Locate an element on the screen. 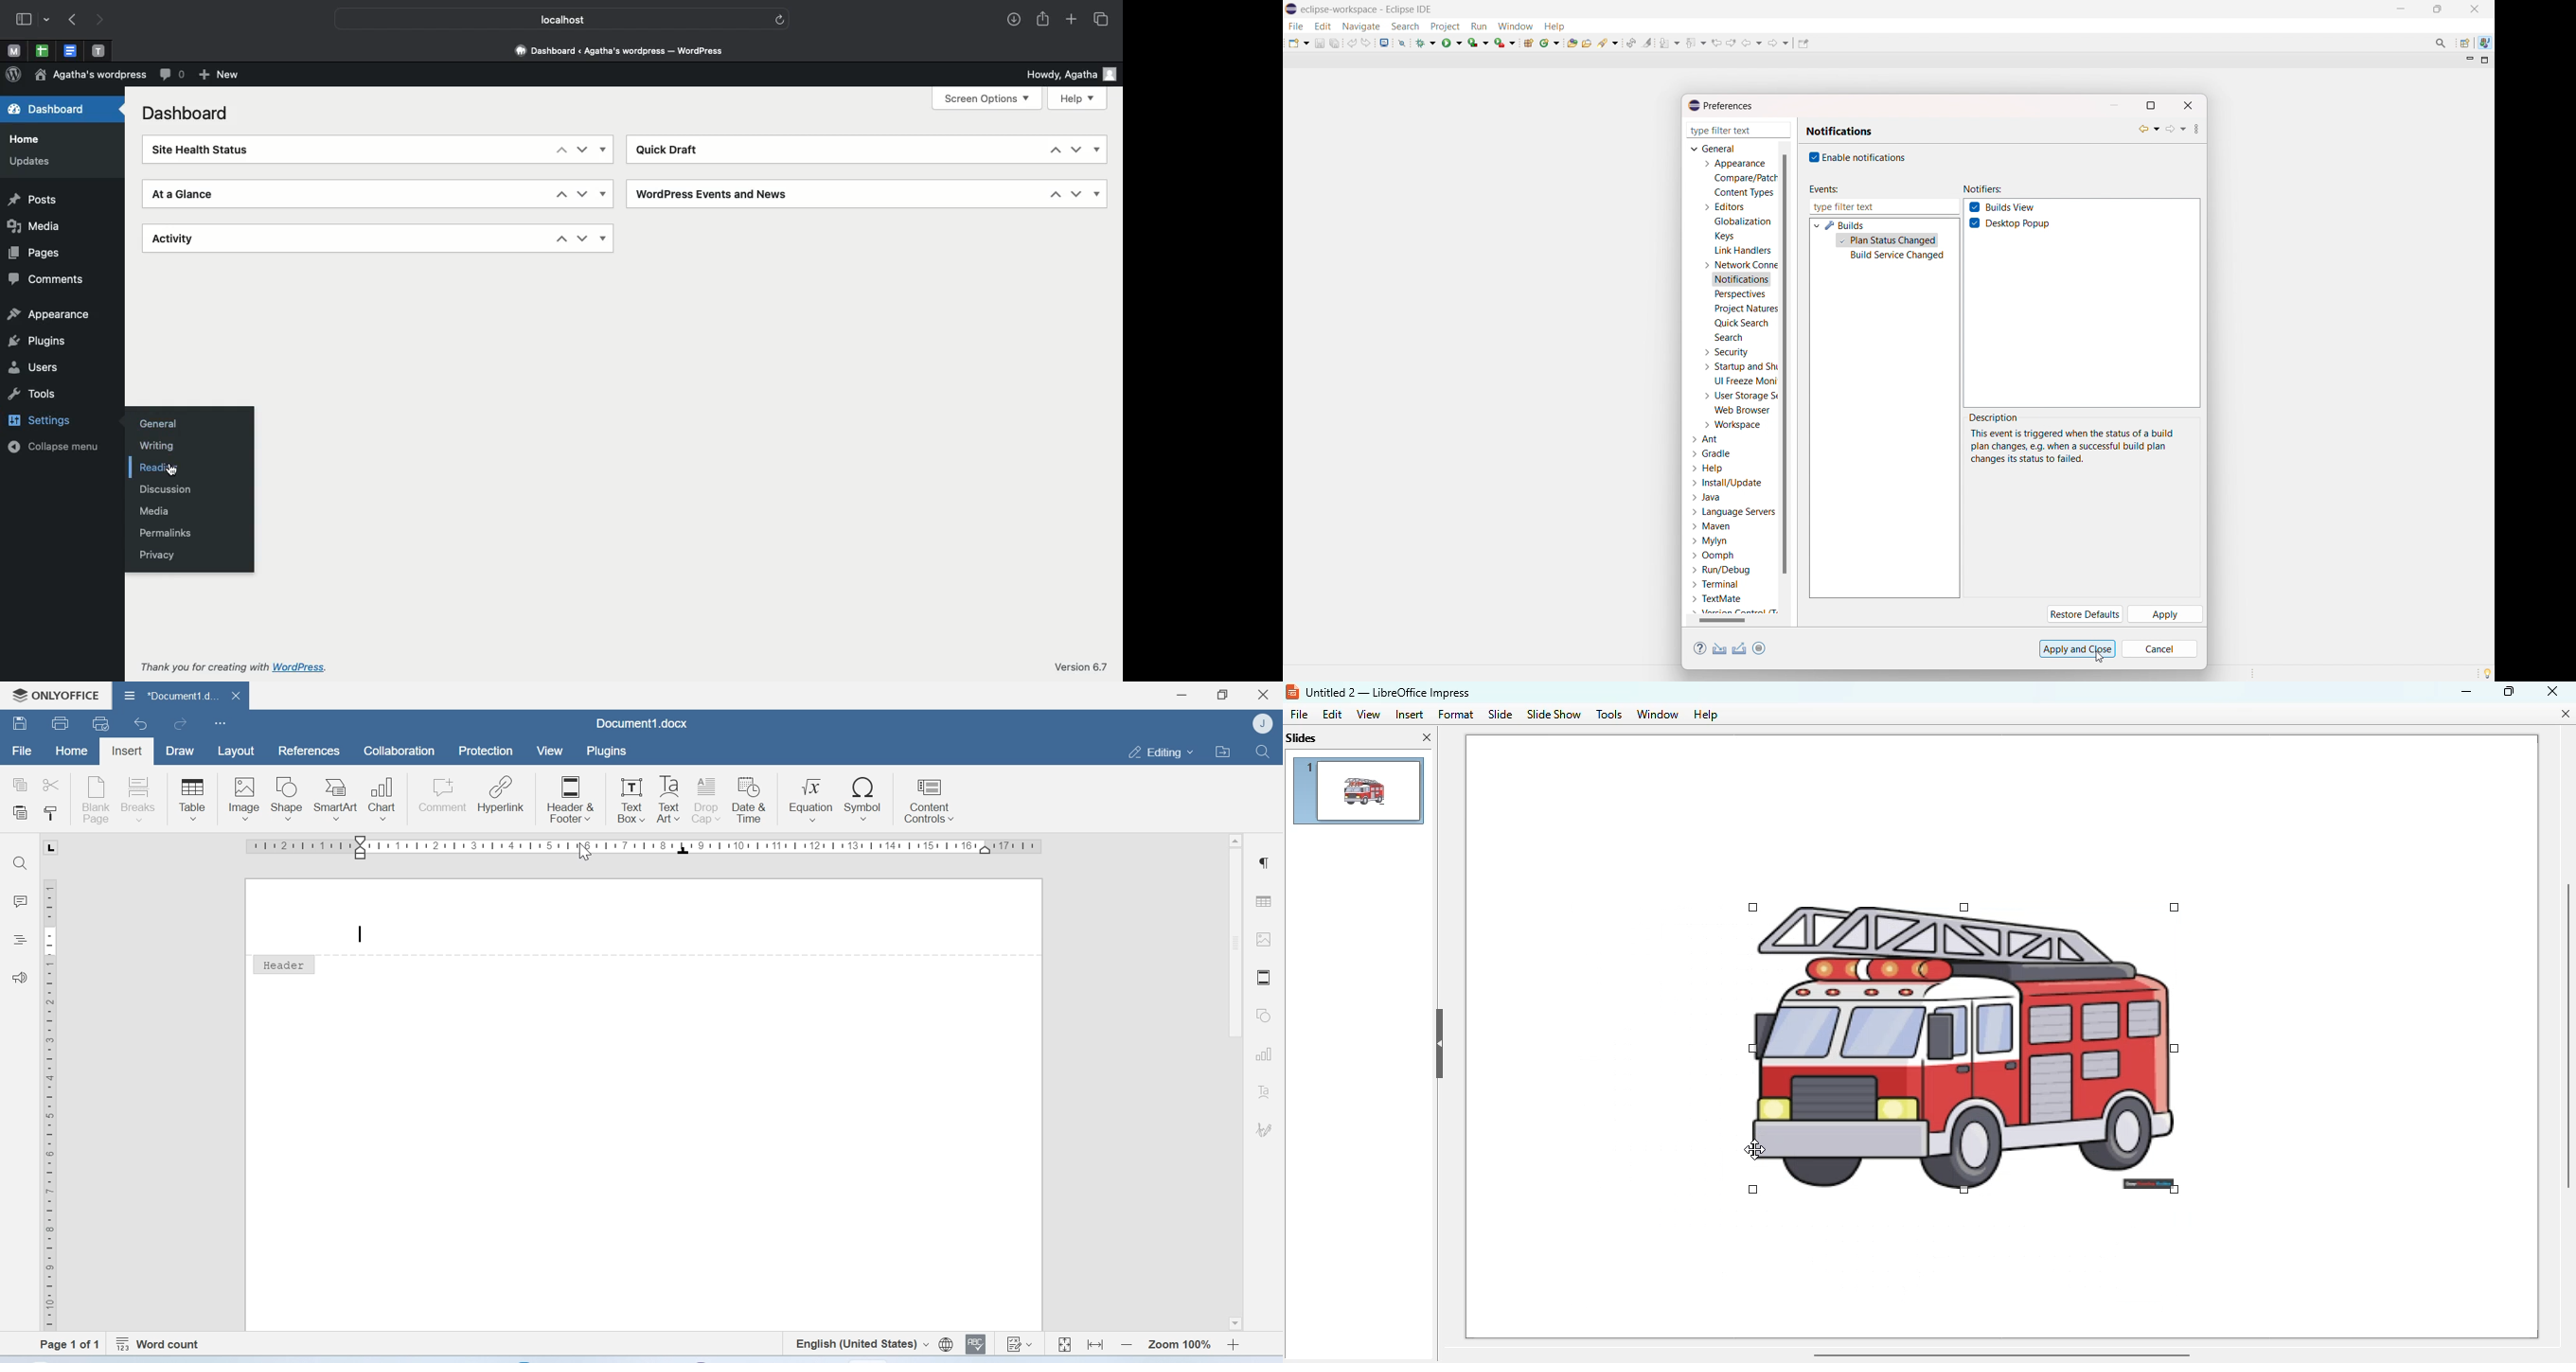  minimize dialogbox is located at coordinates (2113, 105).